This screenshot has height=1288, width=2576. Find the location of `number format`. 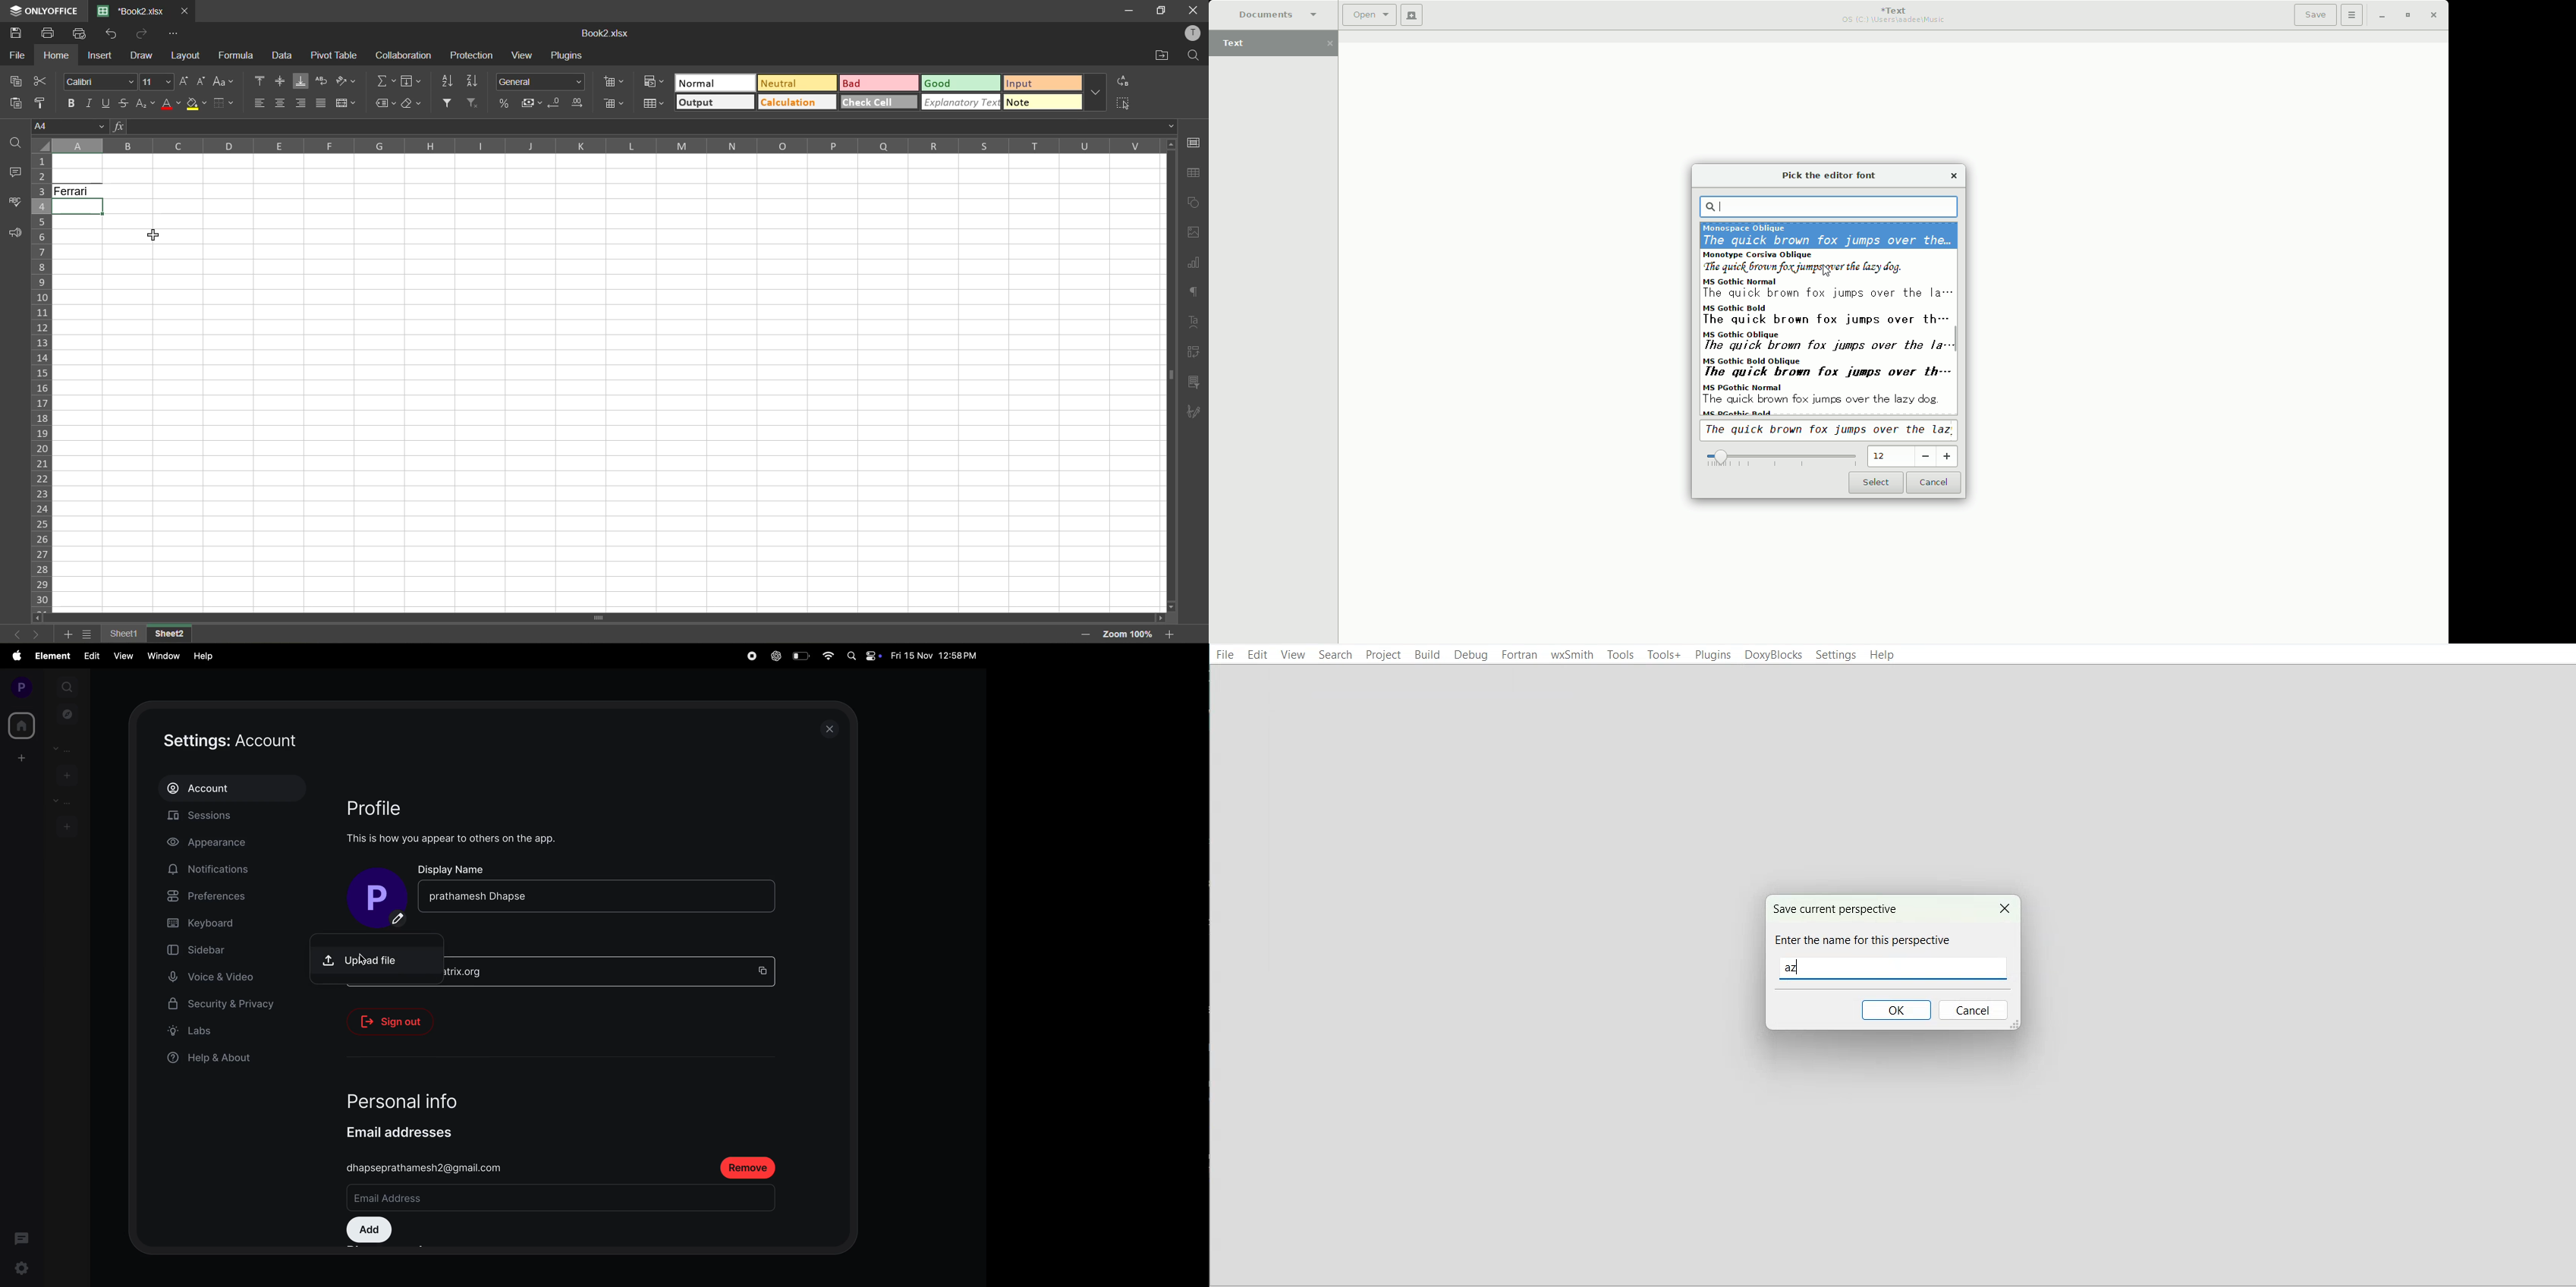

number format is located at coordinates (538, 81).